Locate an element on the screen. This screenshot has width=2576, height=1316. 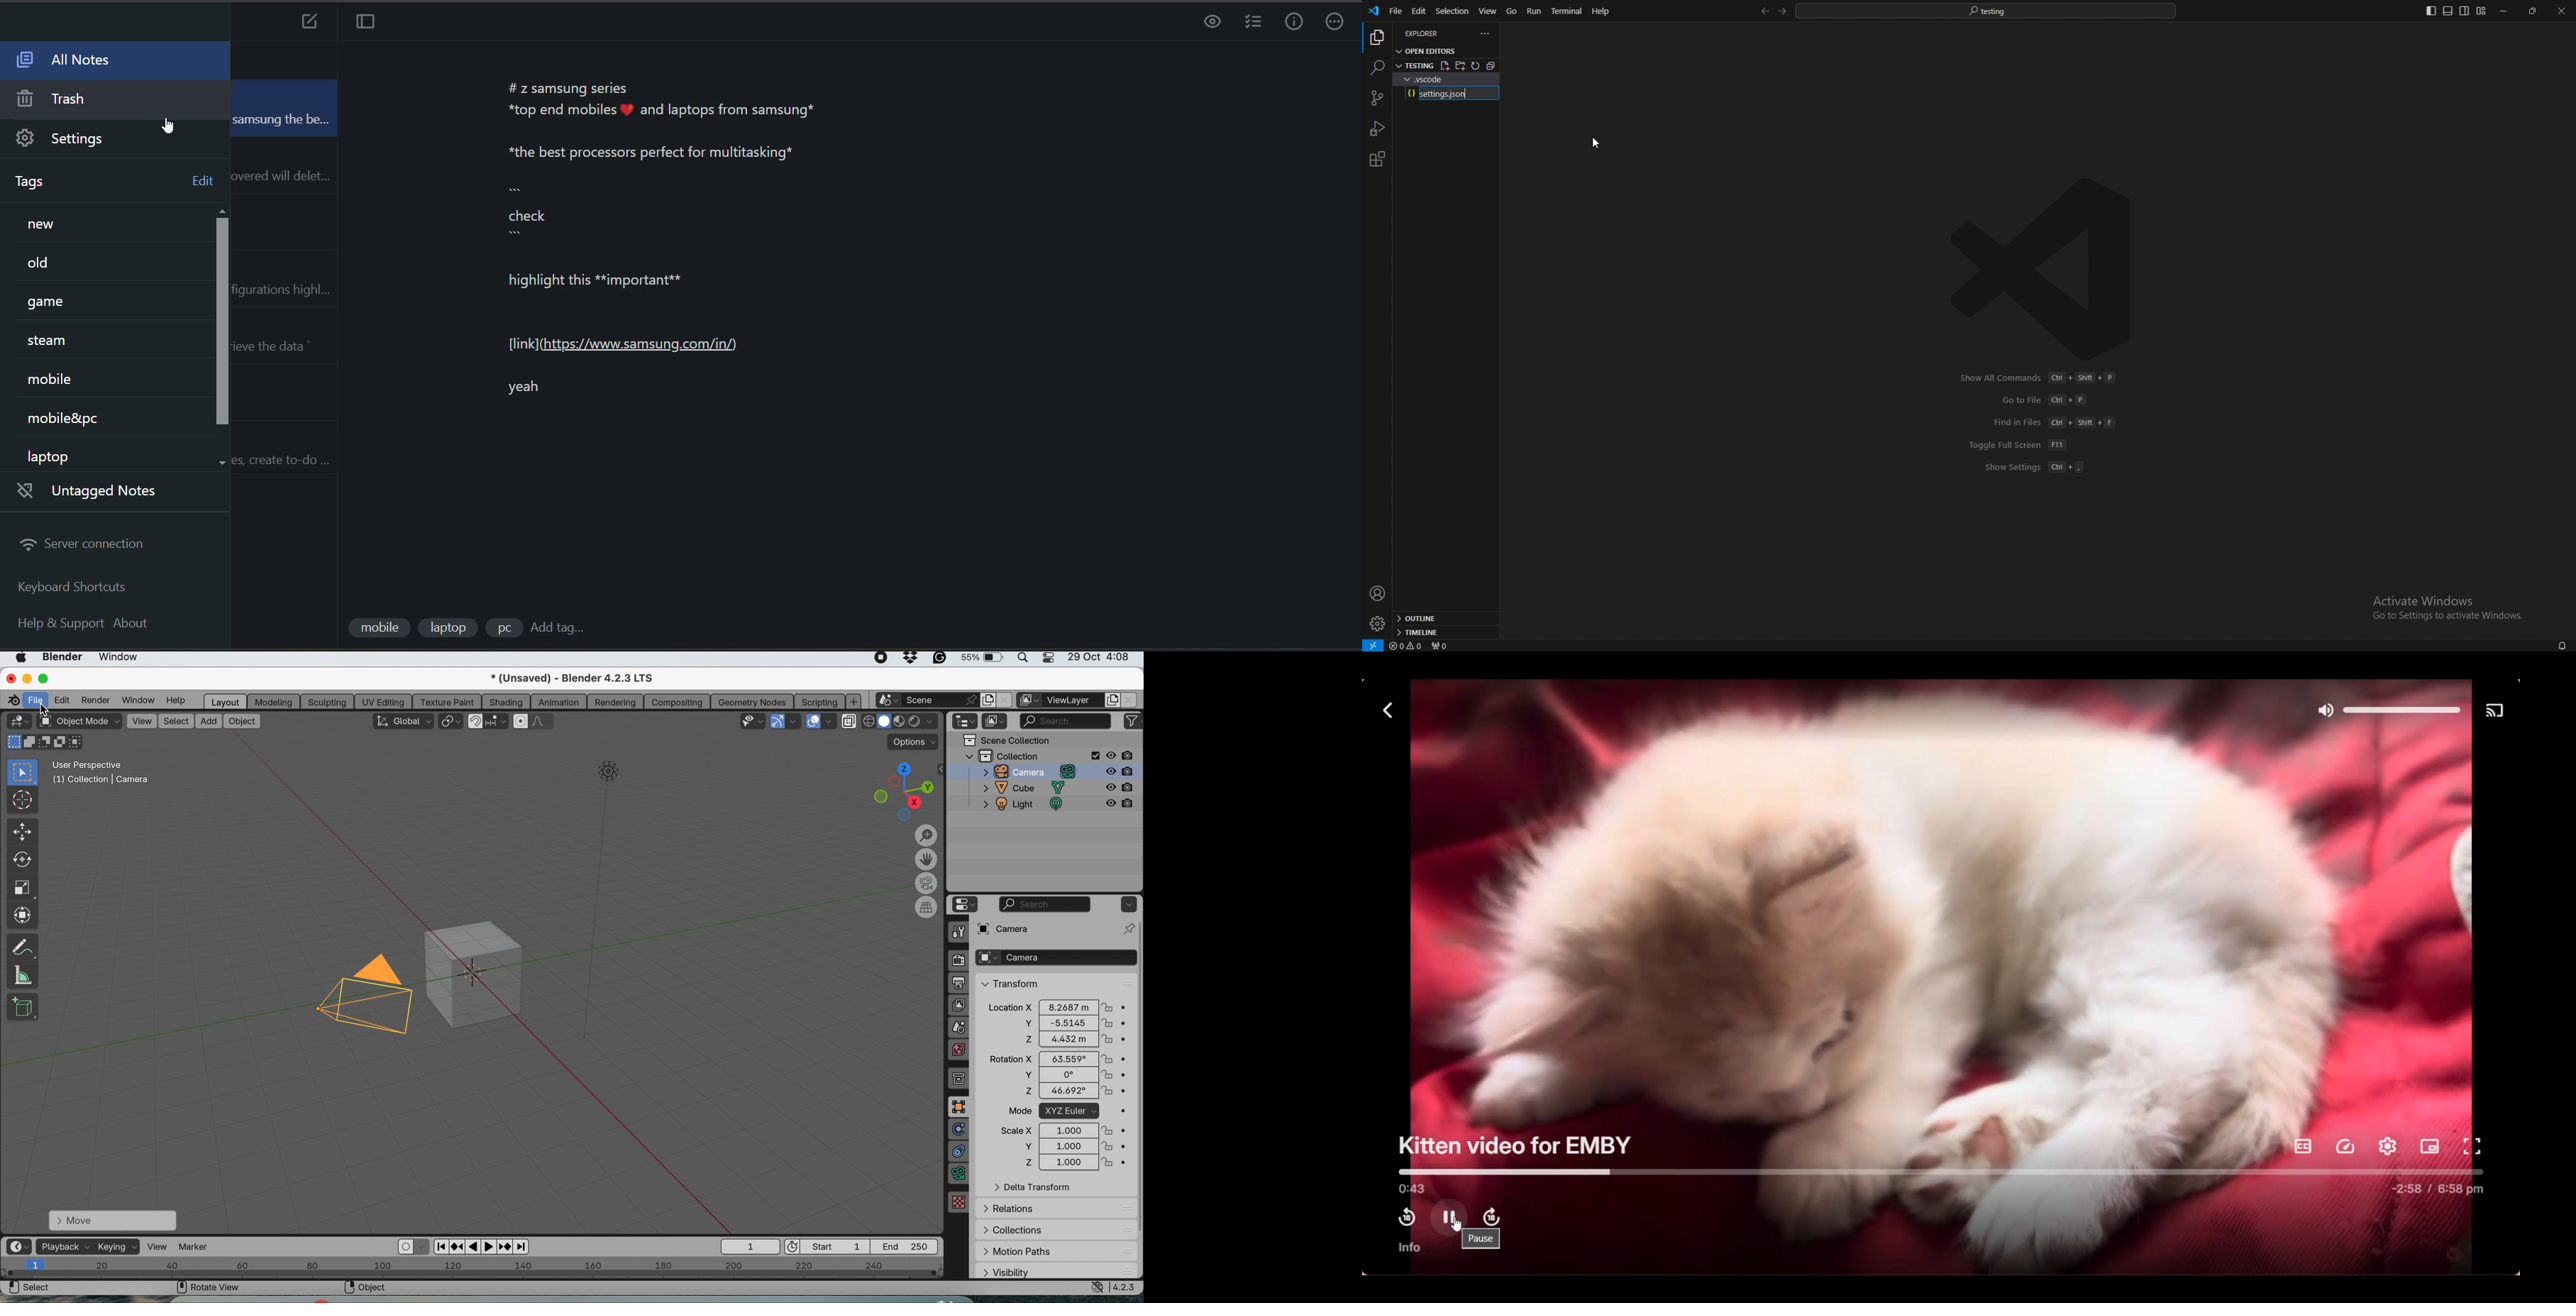
rendering is located at coordinates (615, 702).